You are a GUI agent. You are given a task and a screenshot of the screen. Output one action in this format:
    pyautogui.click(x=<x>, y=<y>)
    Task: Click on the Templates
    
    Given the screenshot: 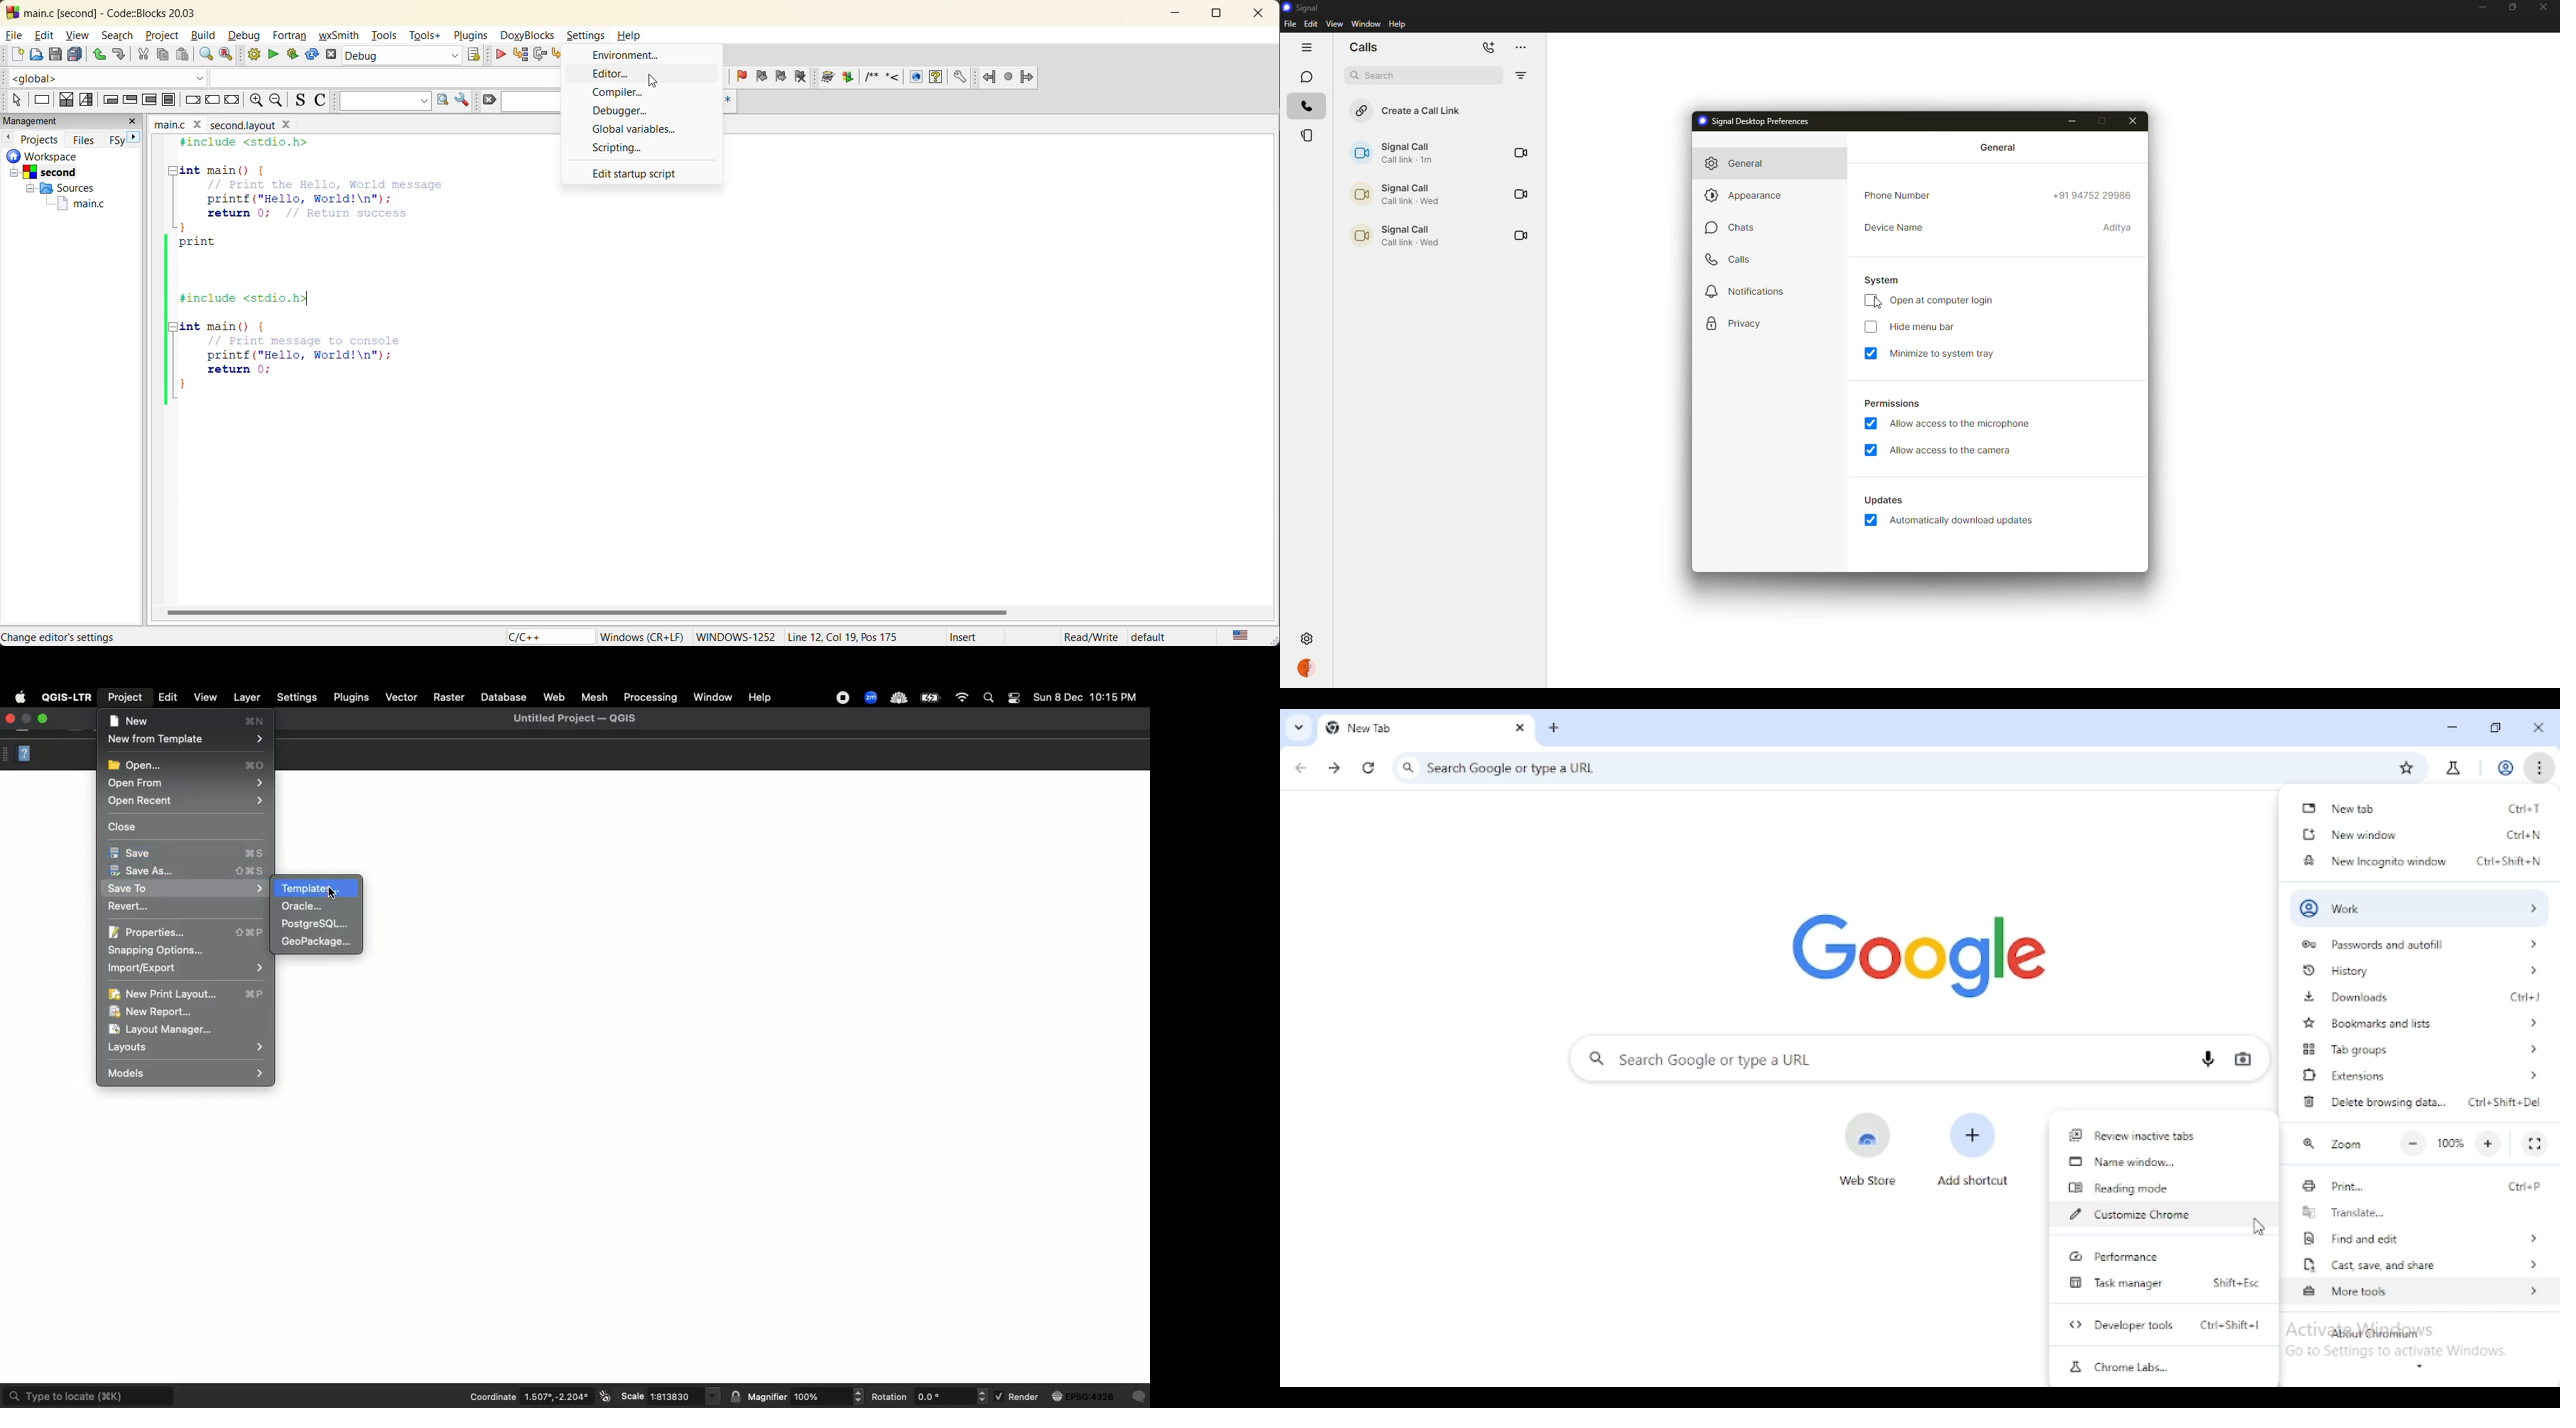 What is the action you would take?
    pyautogui.click(x=315, y=886)
    